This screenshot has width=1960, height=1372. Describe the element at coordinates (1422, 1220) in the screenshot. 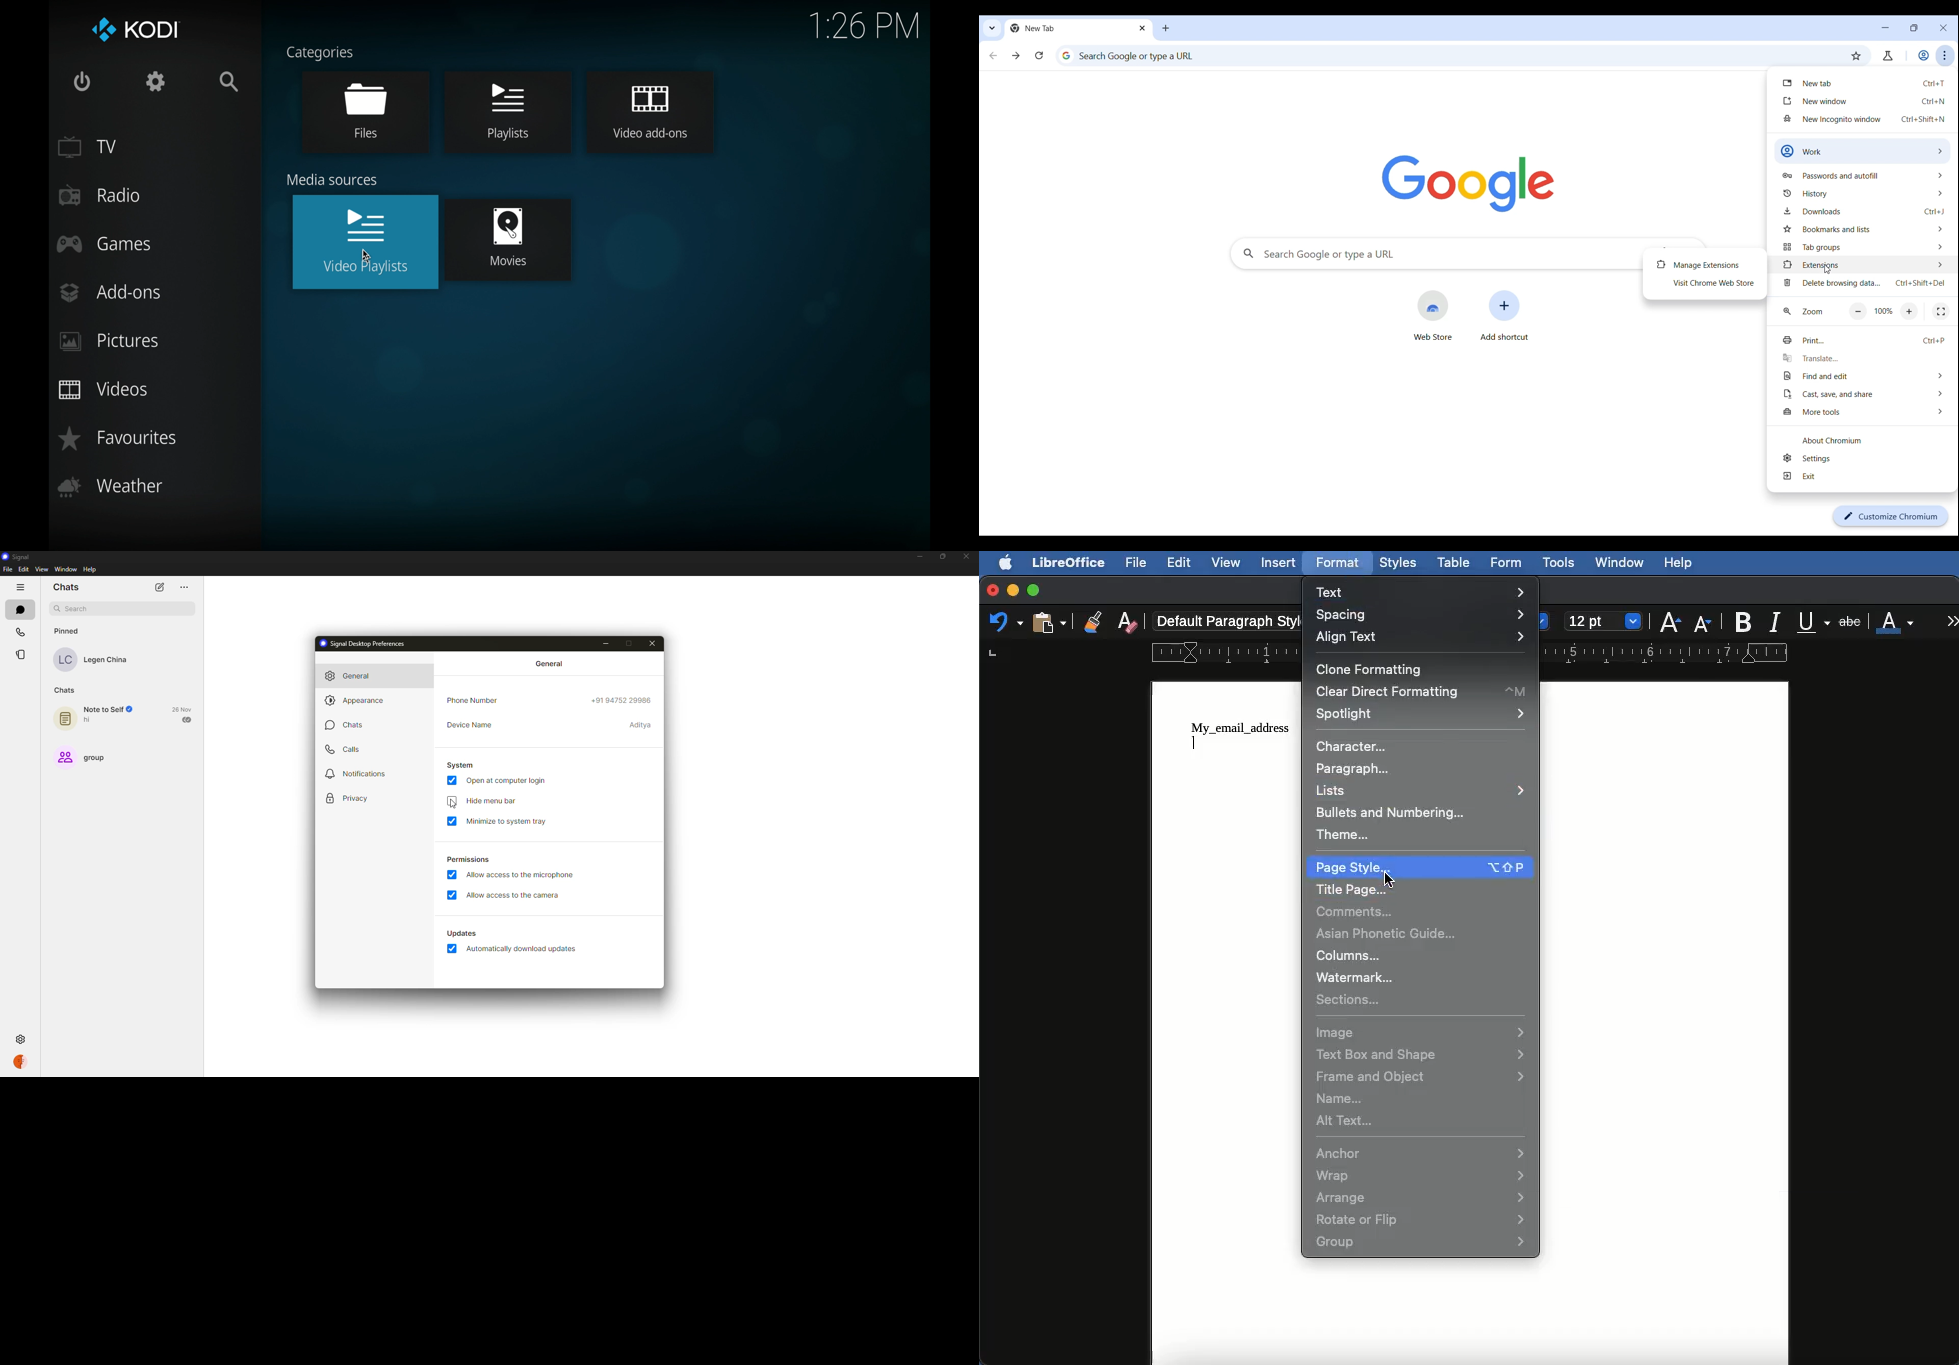

I see `Rotate or flip` at that location.